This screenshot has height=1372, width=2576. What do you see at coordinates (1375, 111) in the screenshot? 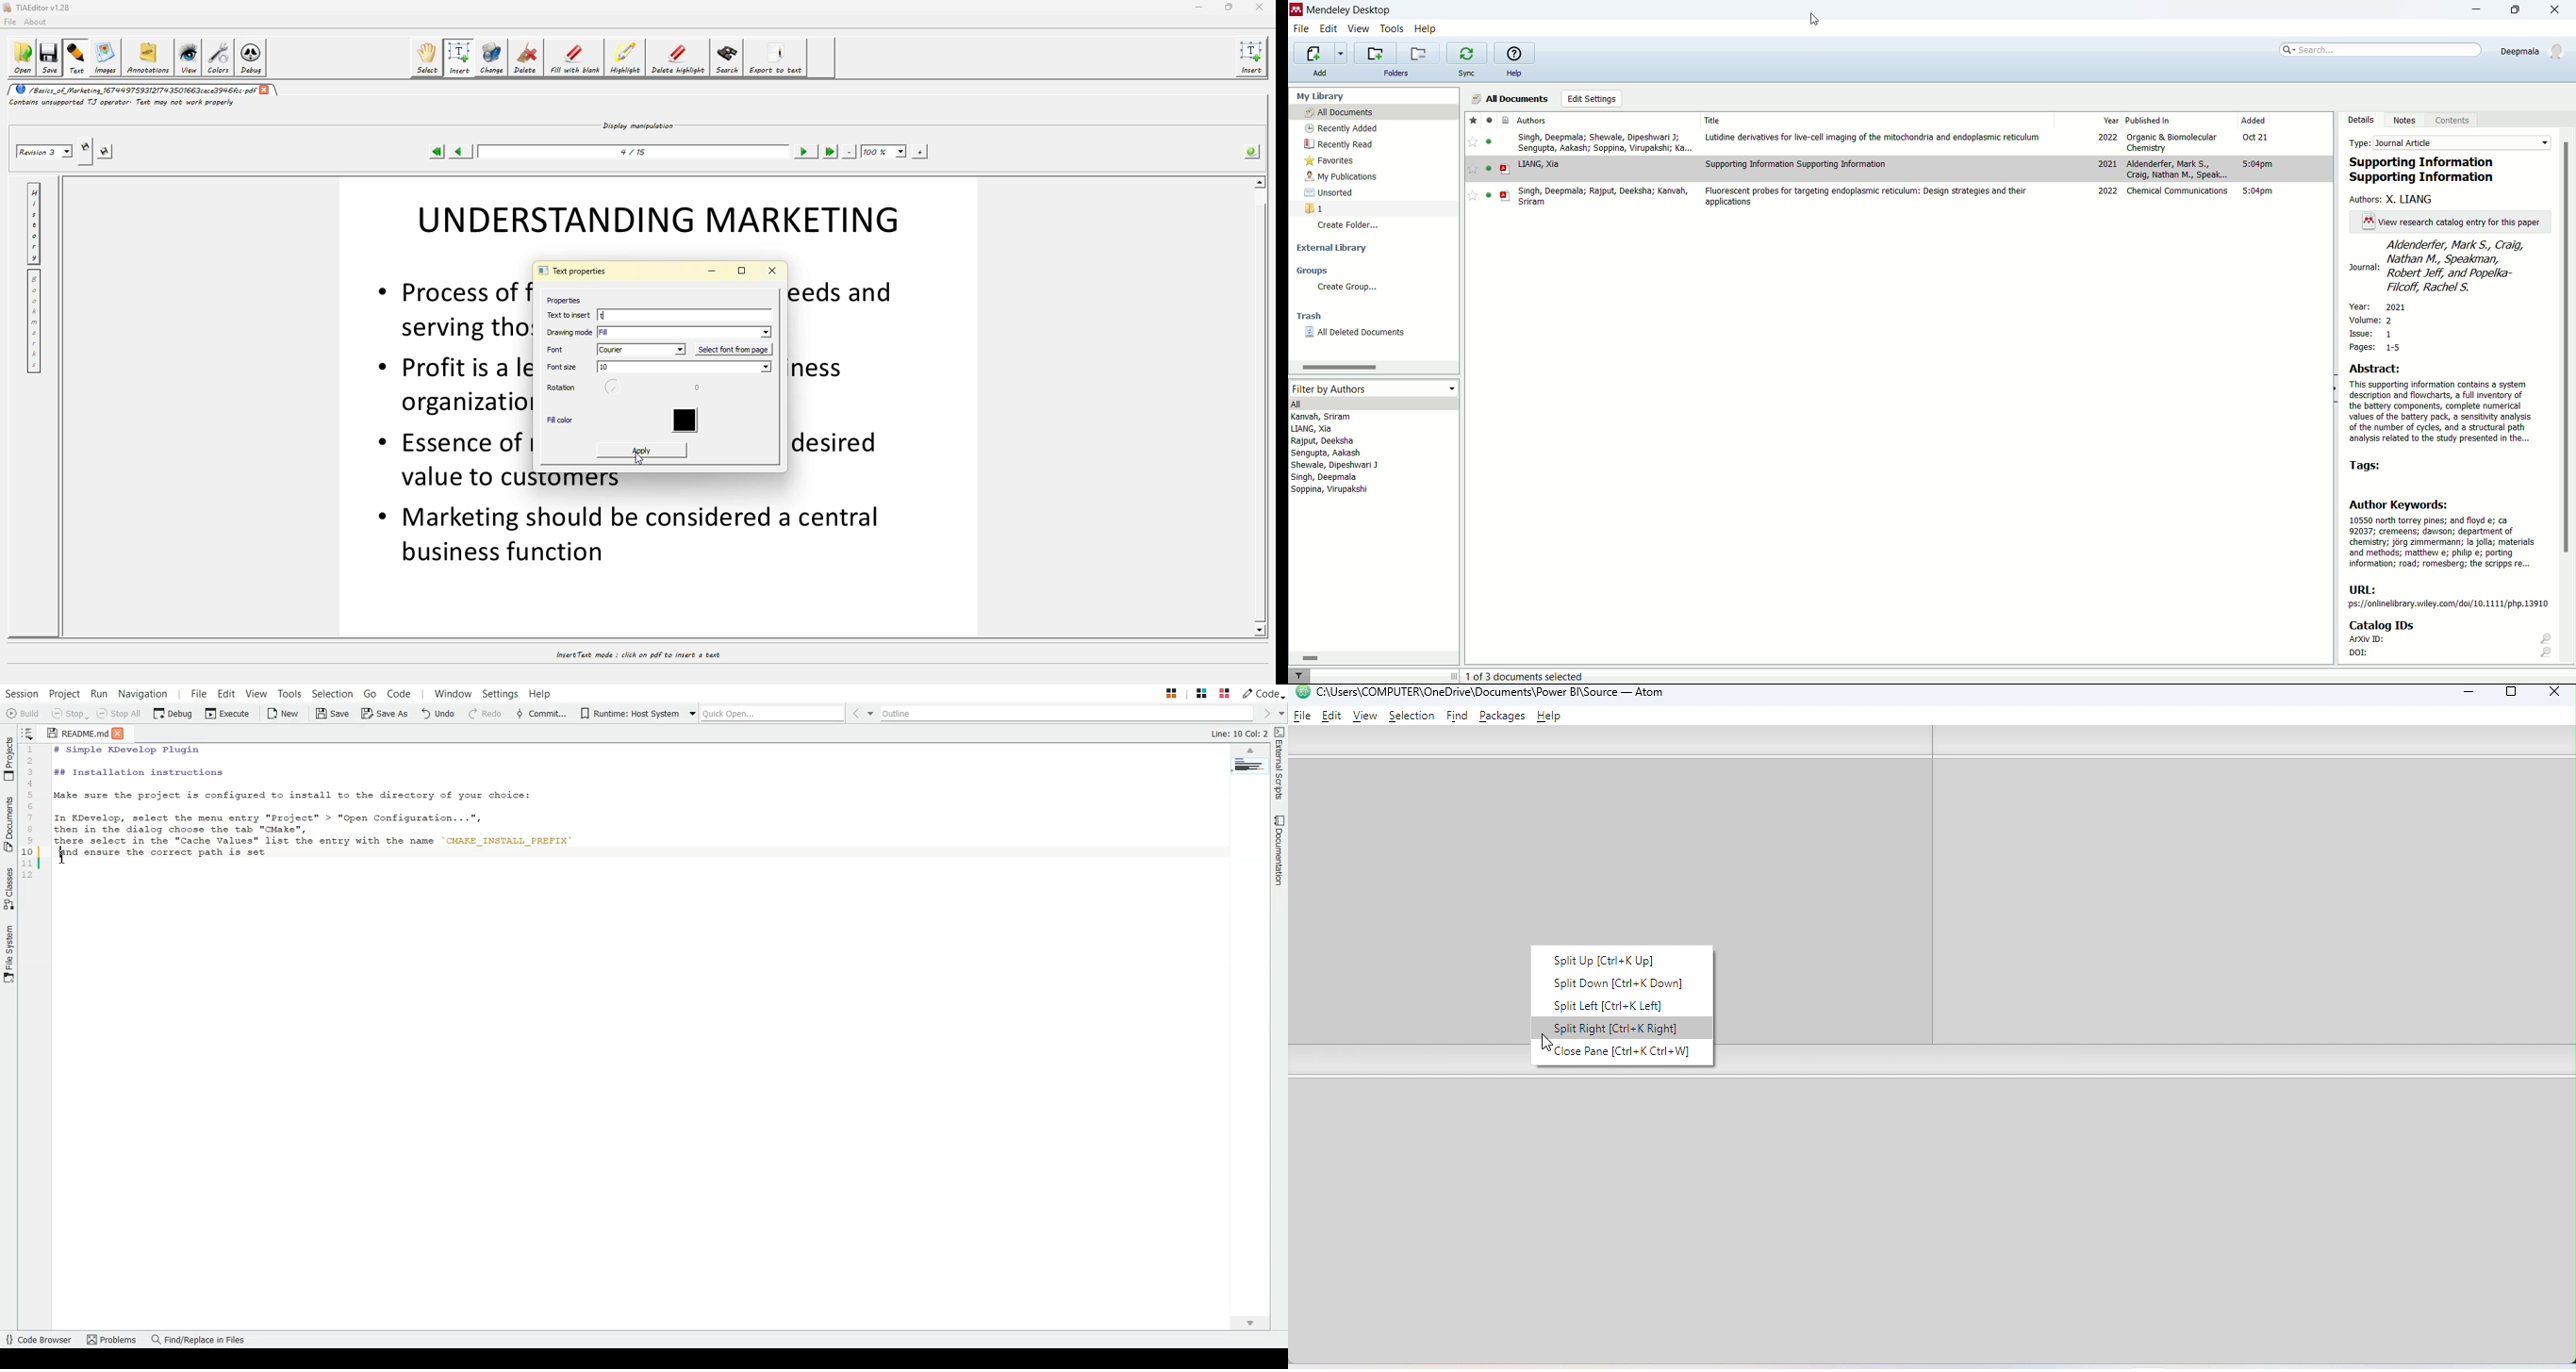
I see `all documents` at bounding box center [1375, 111].